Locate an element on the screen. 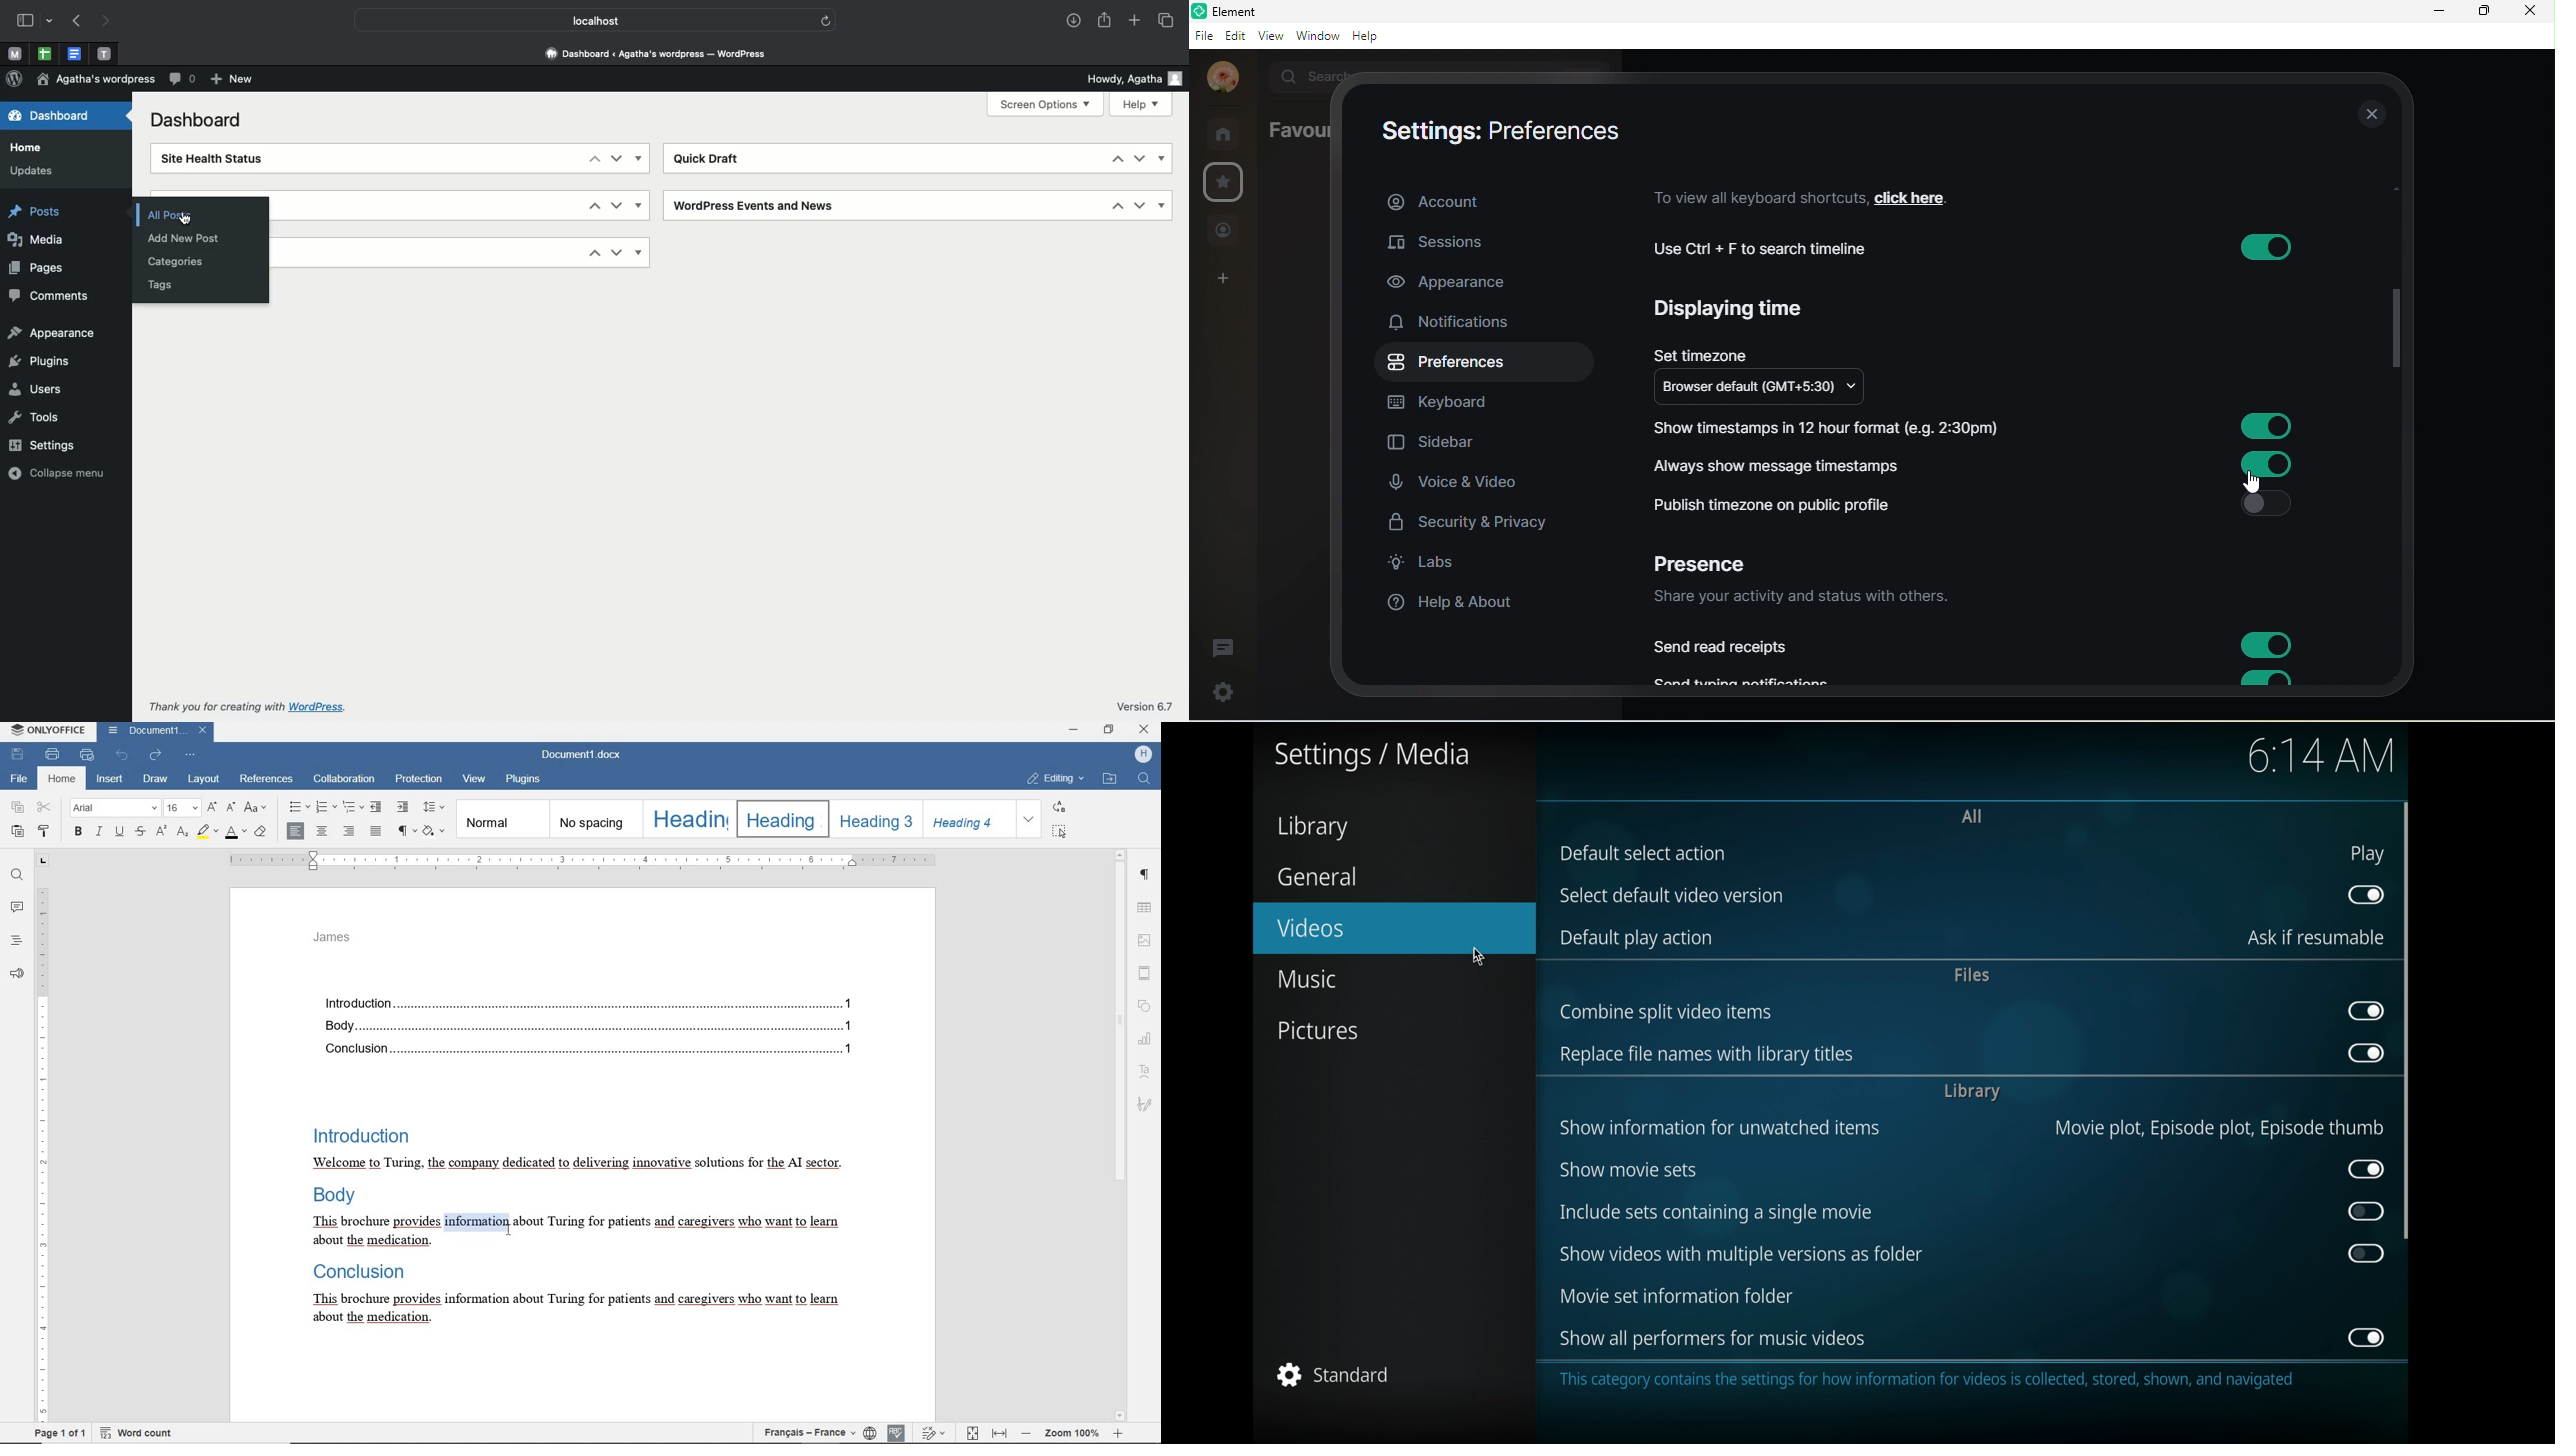 This screenshot has width=2576, height=1456. ALIGN CENTER is located at coordinates (324, 831).